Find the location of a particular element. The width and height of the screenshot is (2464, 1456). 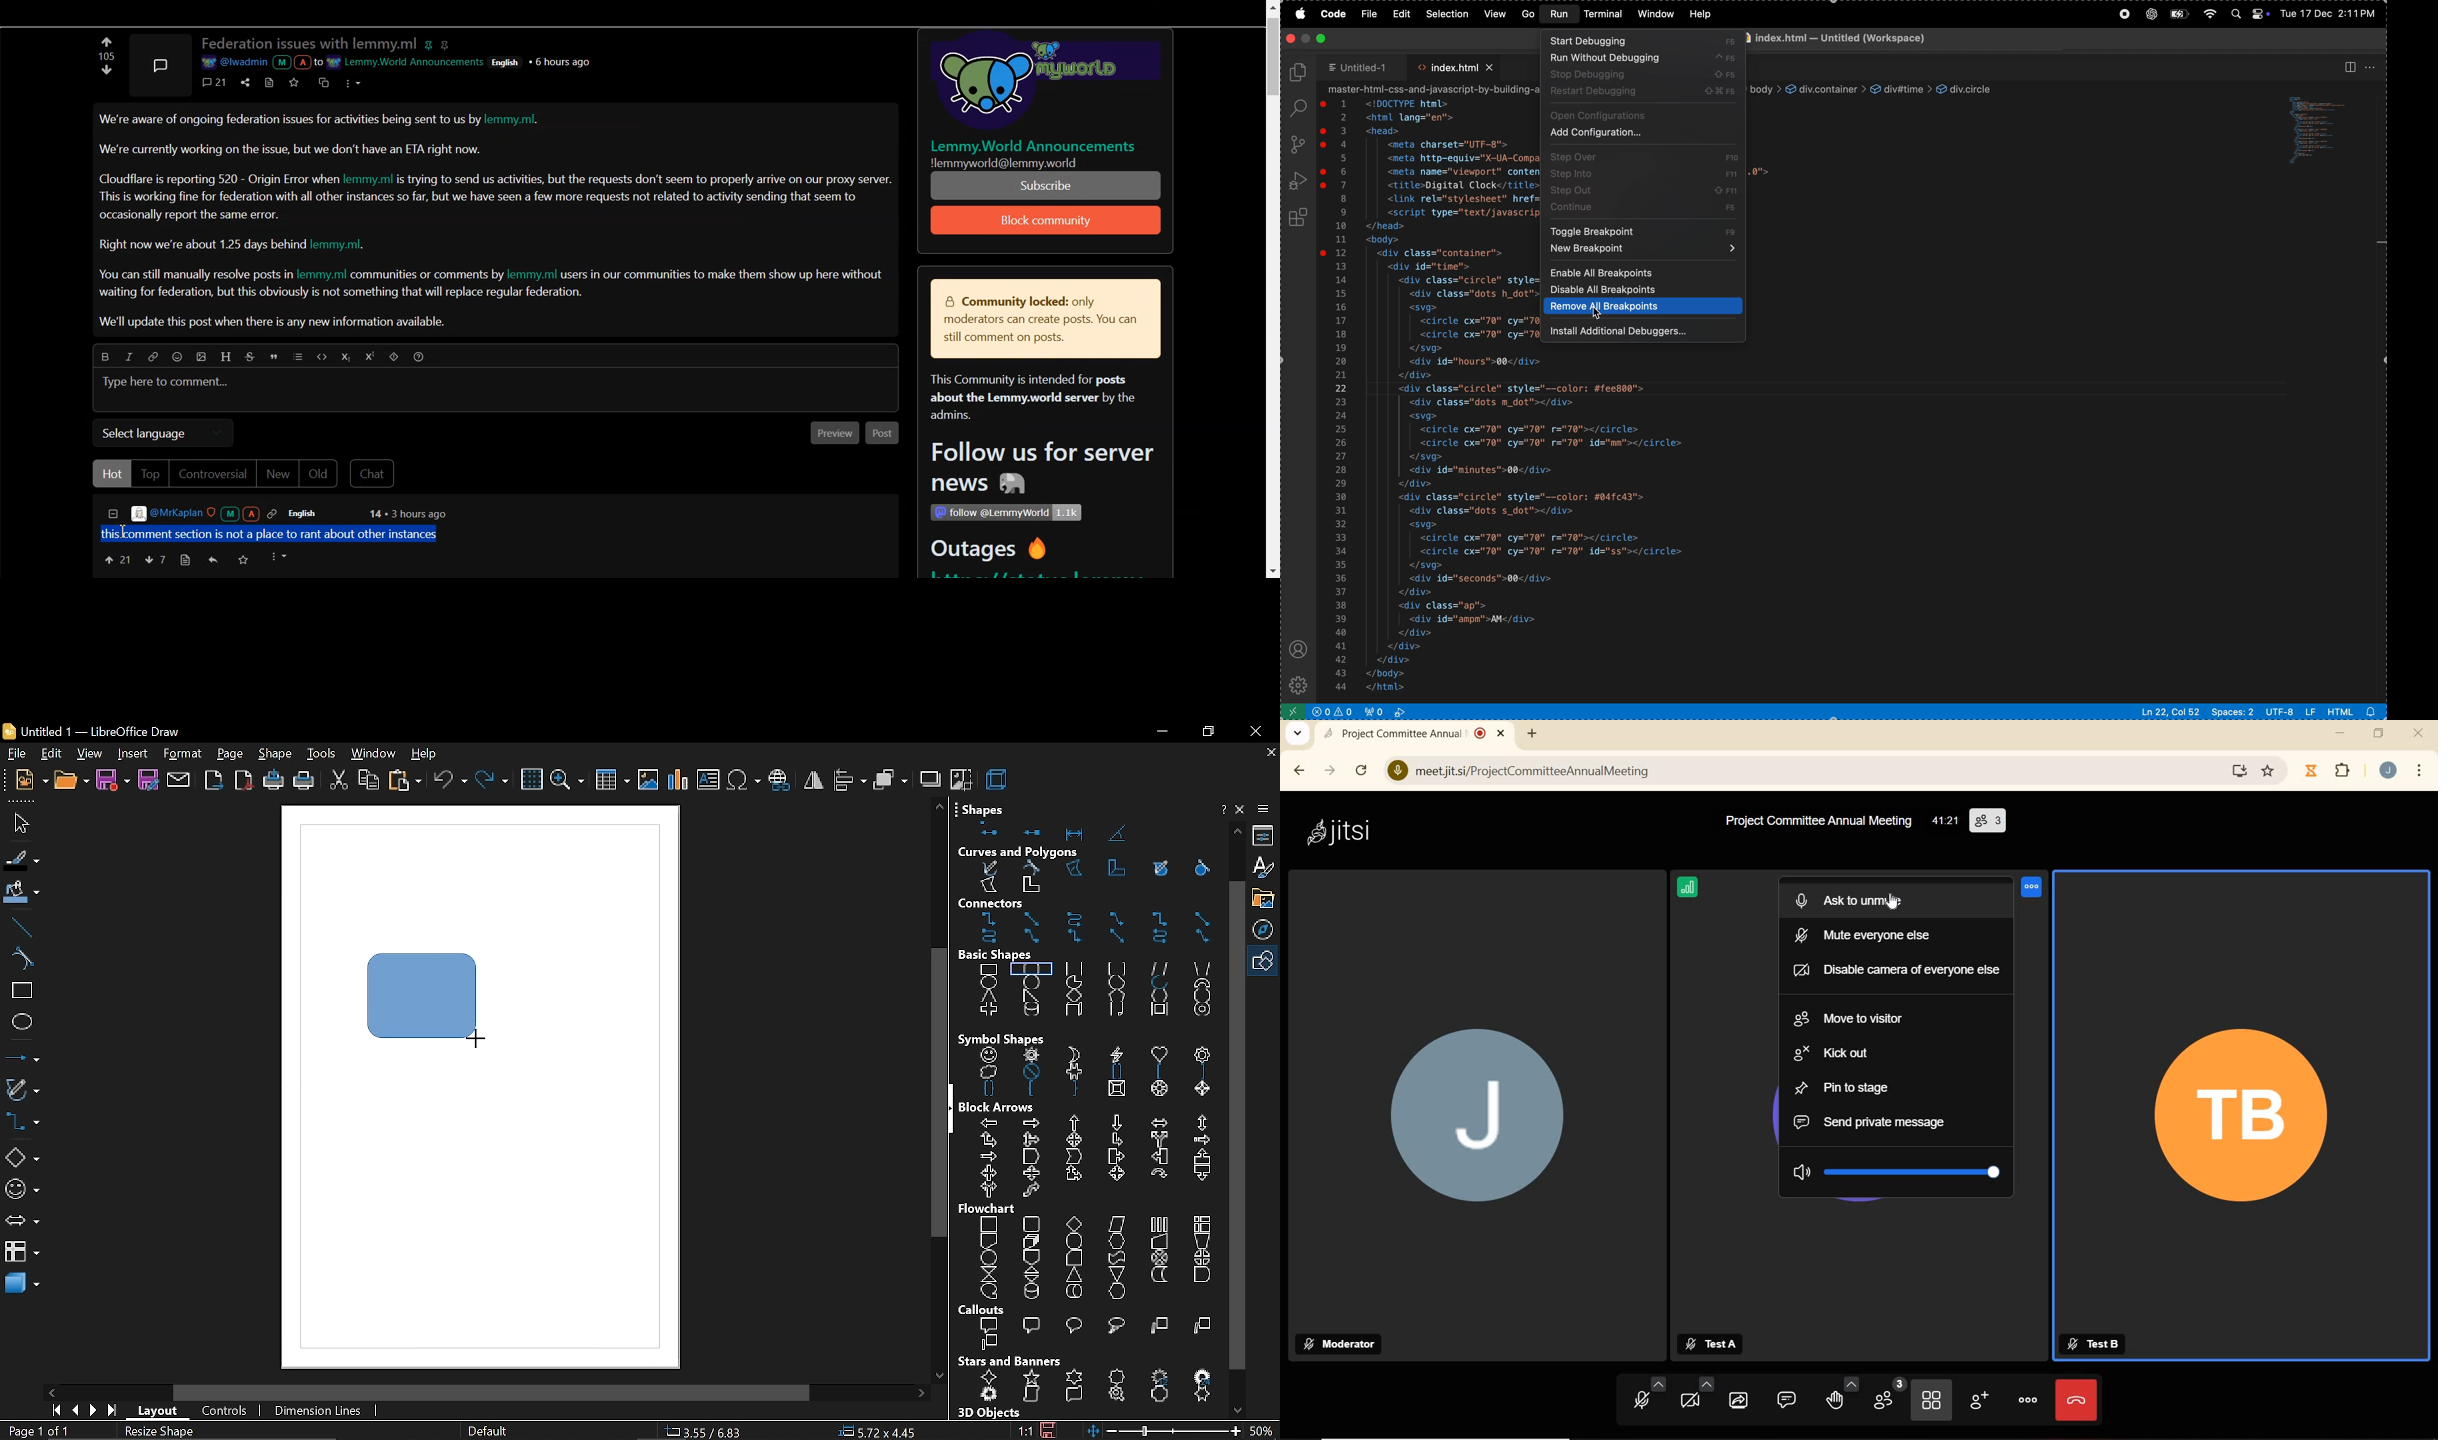

start debugging is located at coordinates (1645, 41).